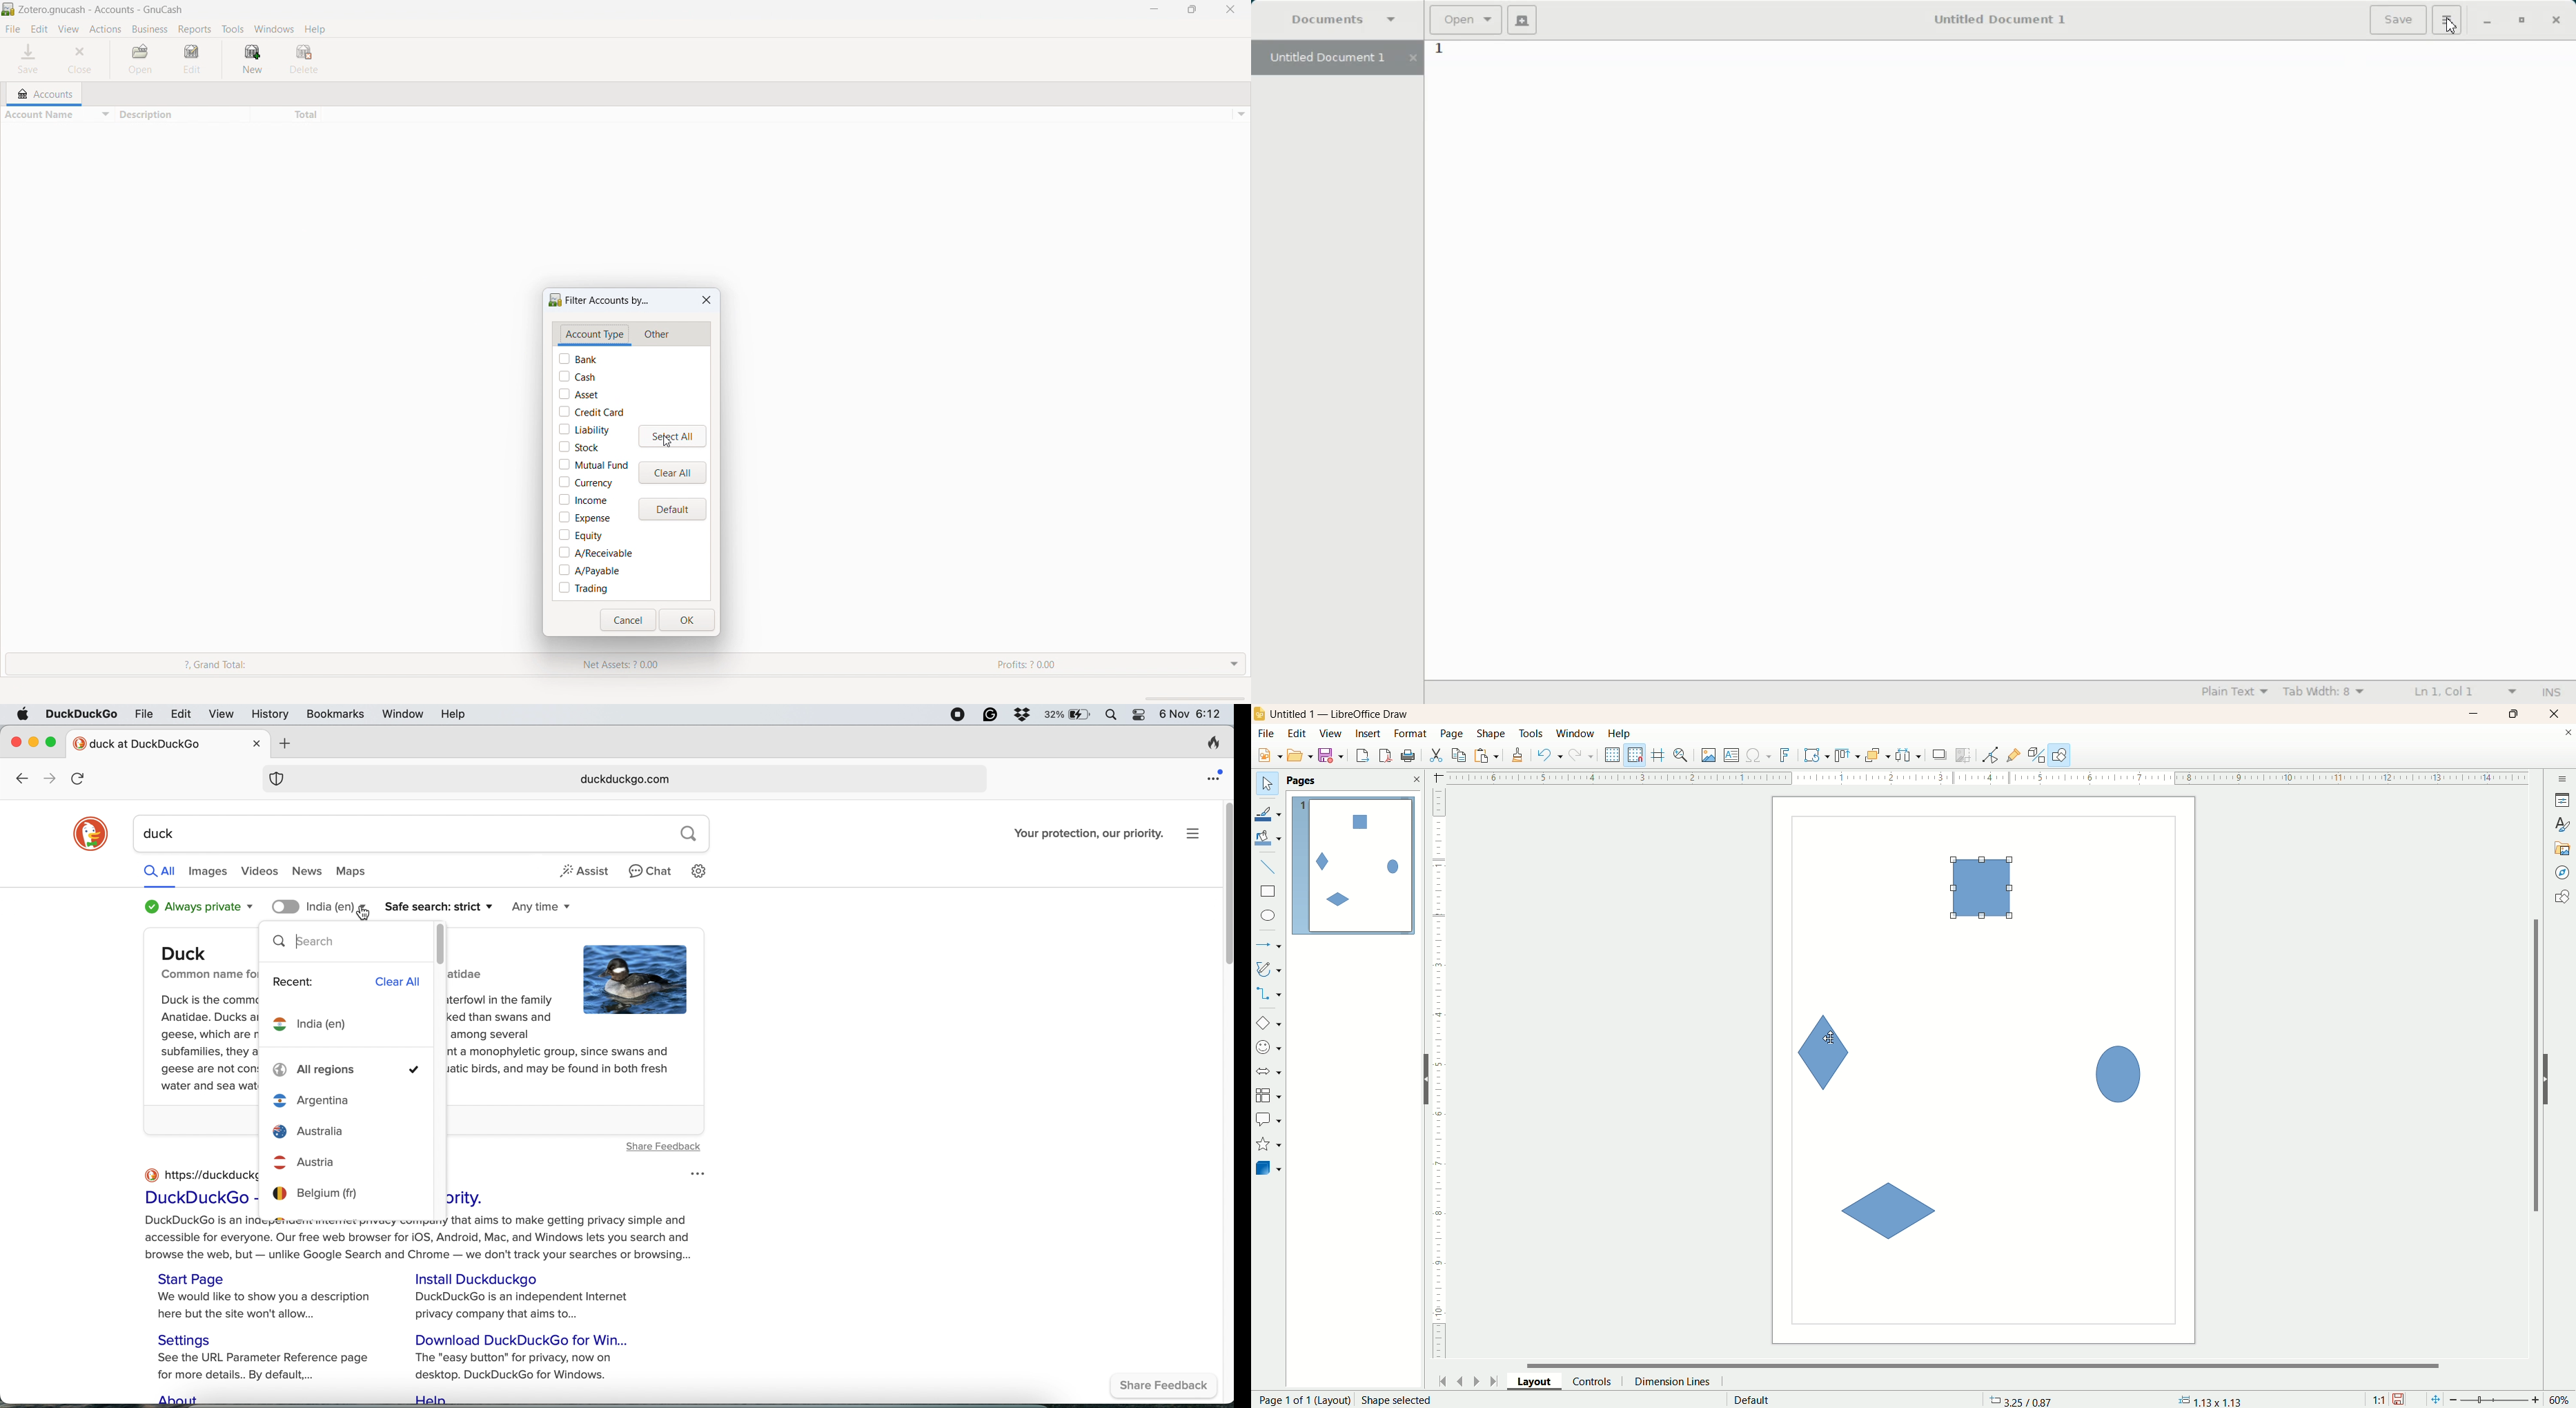 The height and width of the screenshot is (1428, 2576). What do you see at coordinates (1268, 993) in the screenshot?
I see `connectors` at bounding box center [1268, 993].